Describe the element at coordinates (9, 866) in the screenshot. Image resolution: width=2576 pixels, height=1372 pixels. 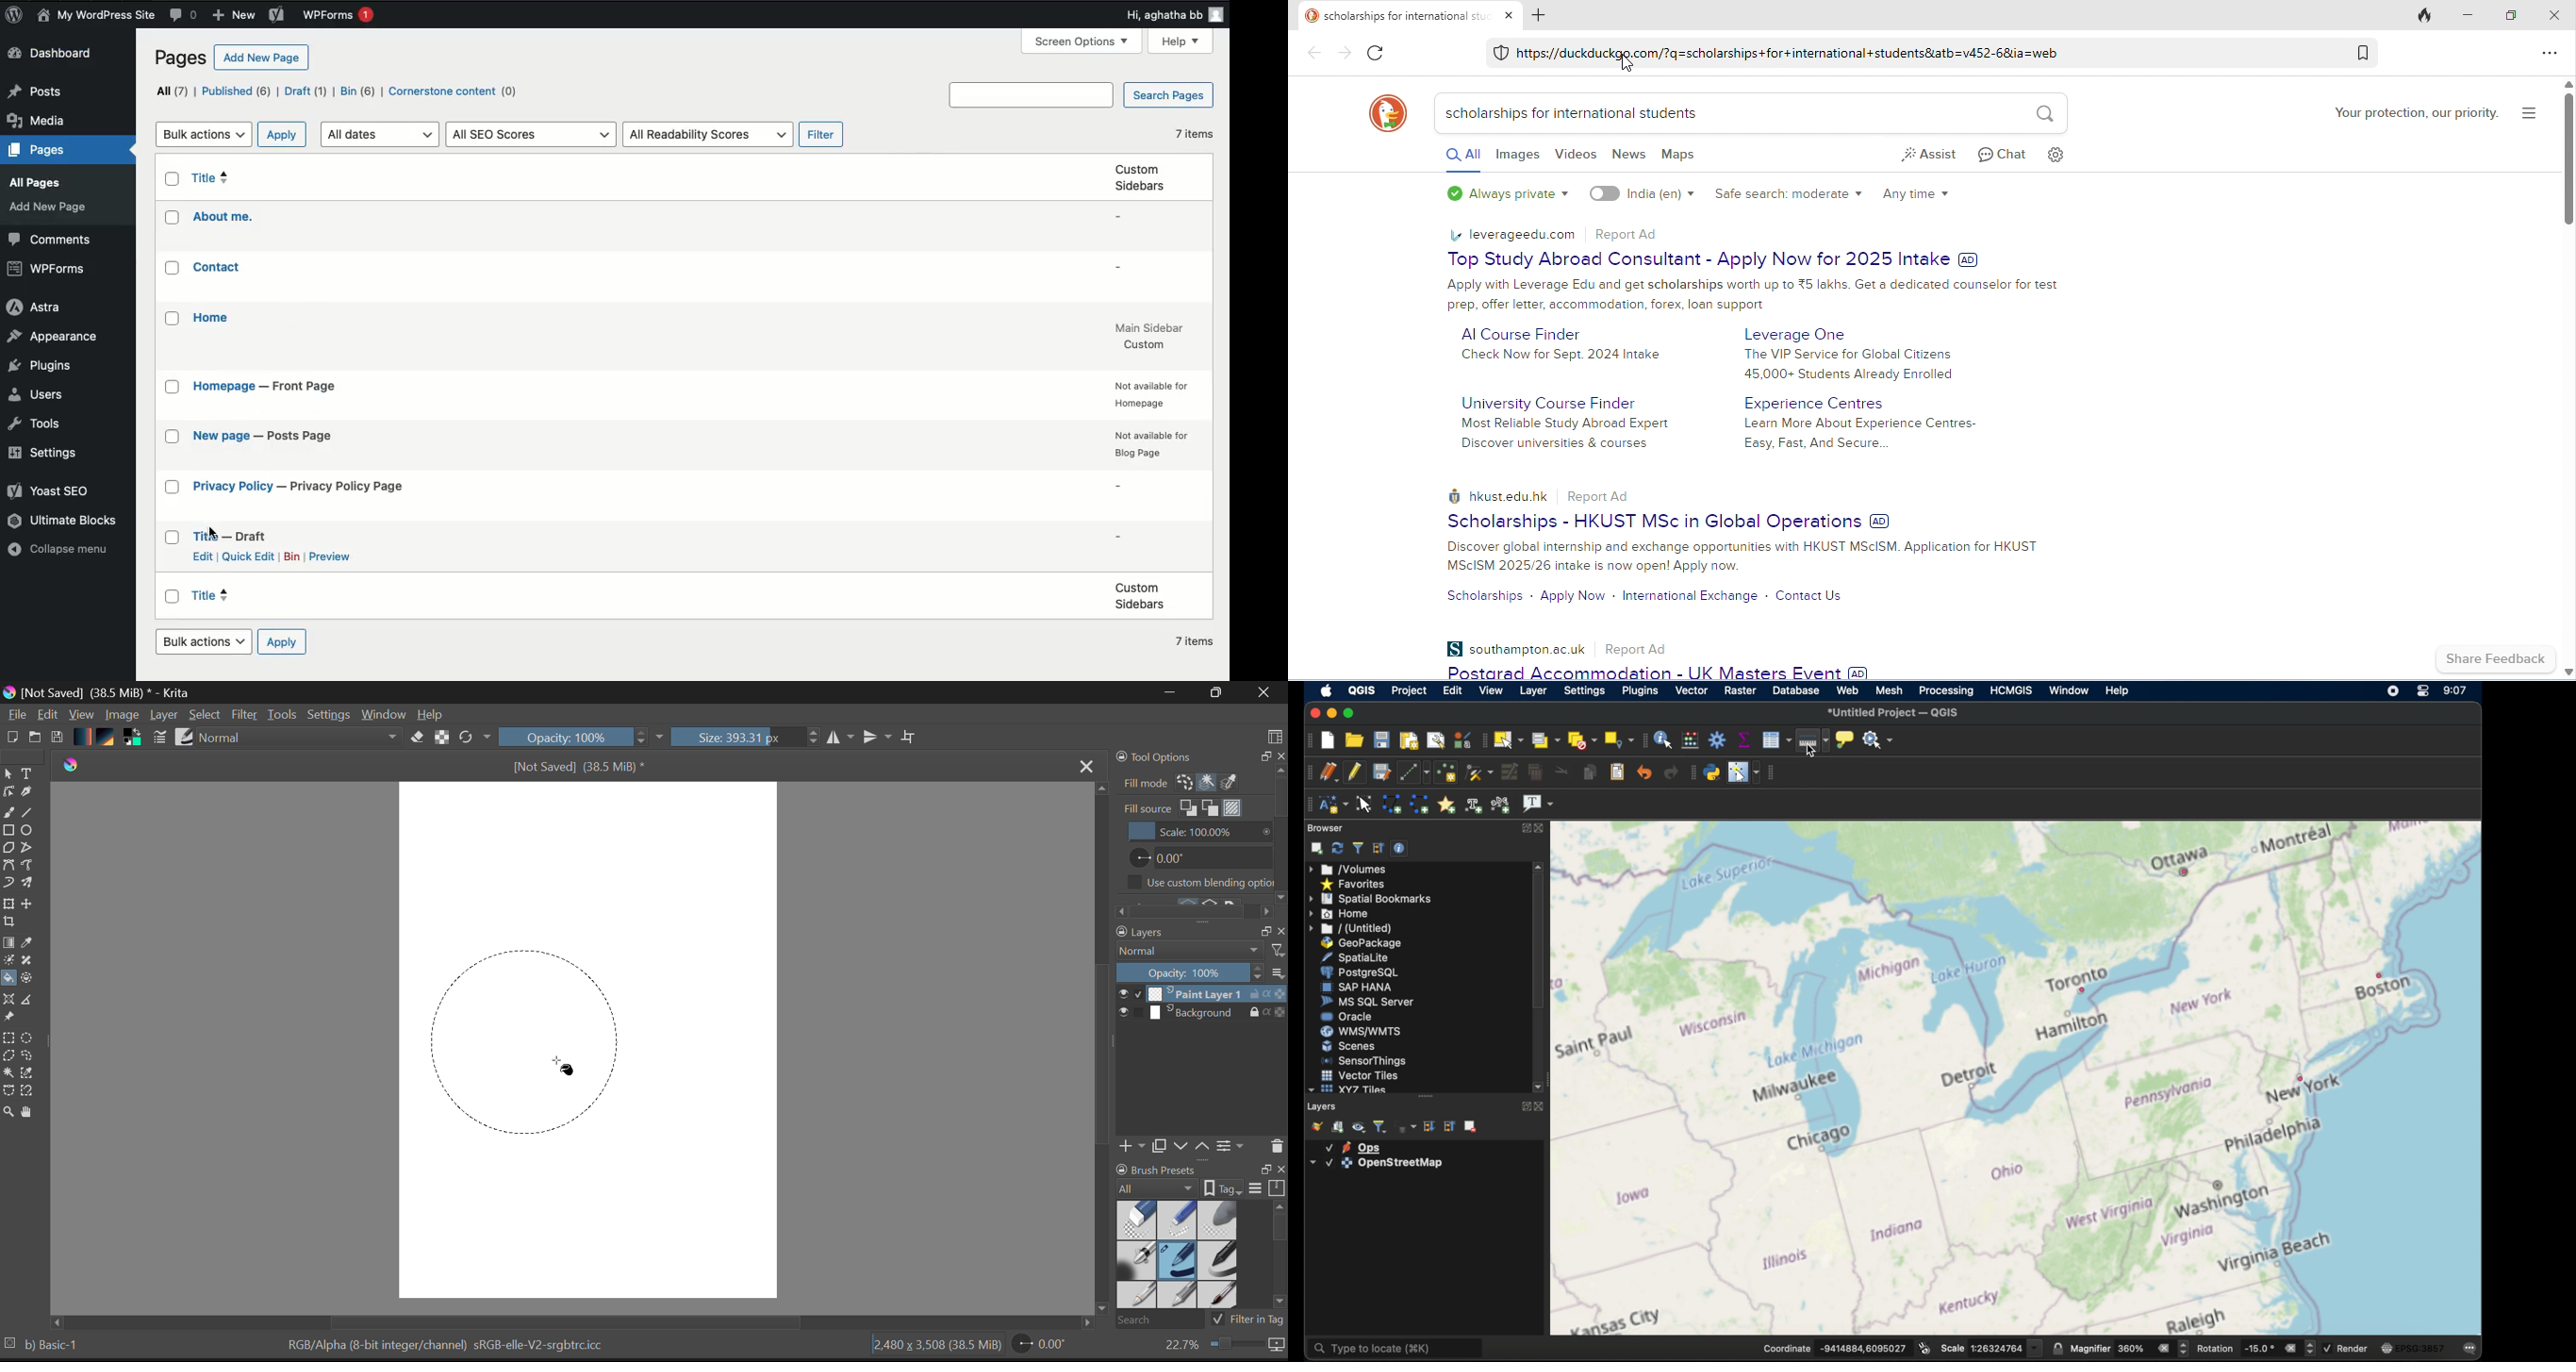
I see `Bezier Curve` at that location.